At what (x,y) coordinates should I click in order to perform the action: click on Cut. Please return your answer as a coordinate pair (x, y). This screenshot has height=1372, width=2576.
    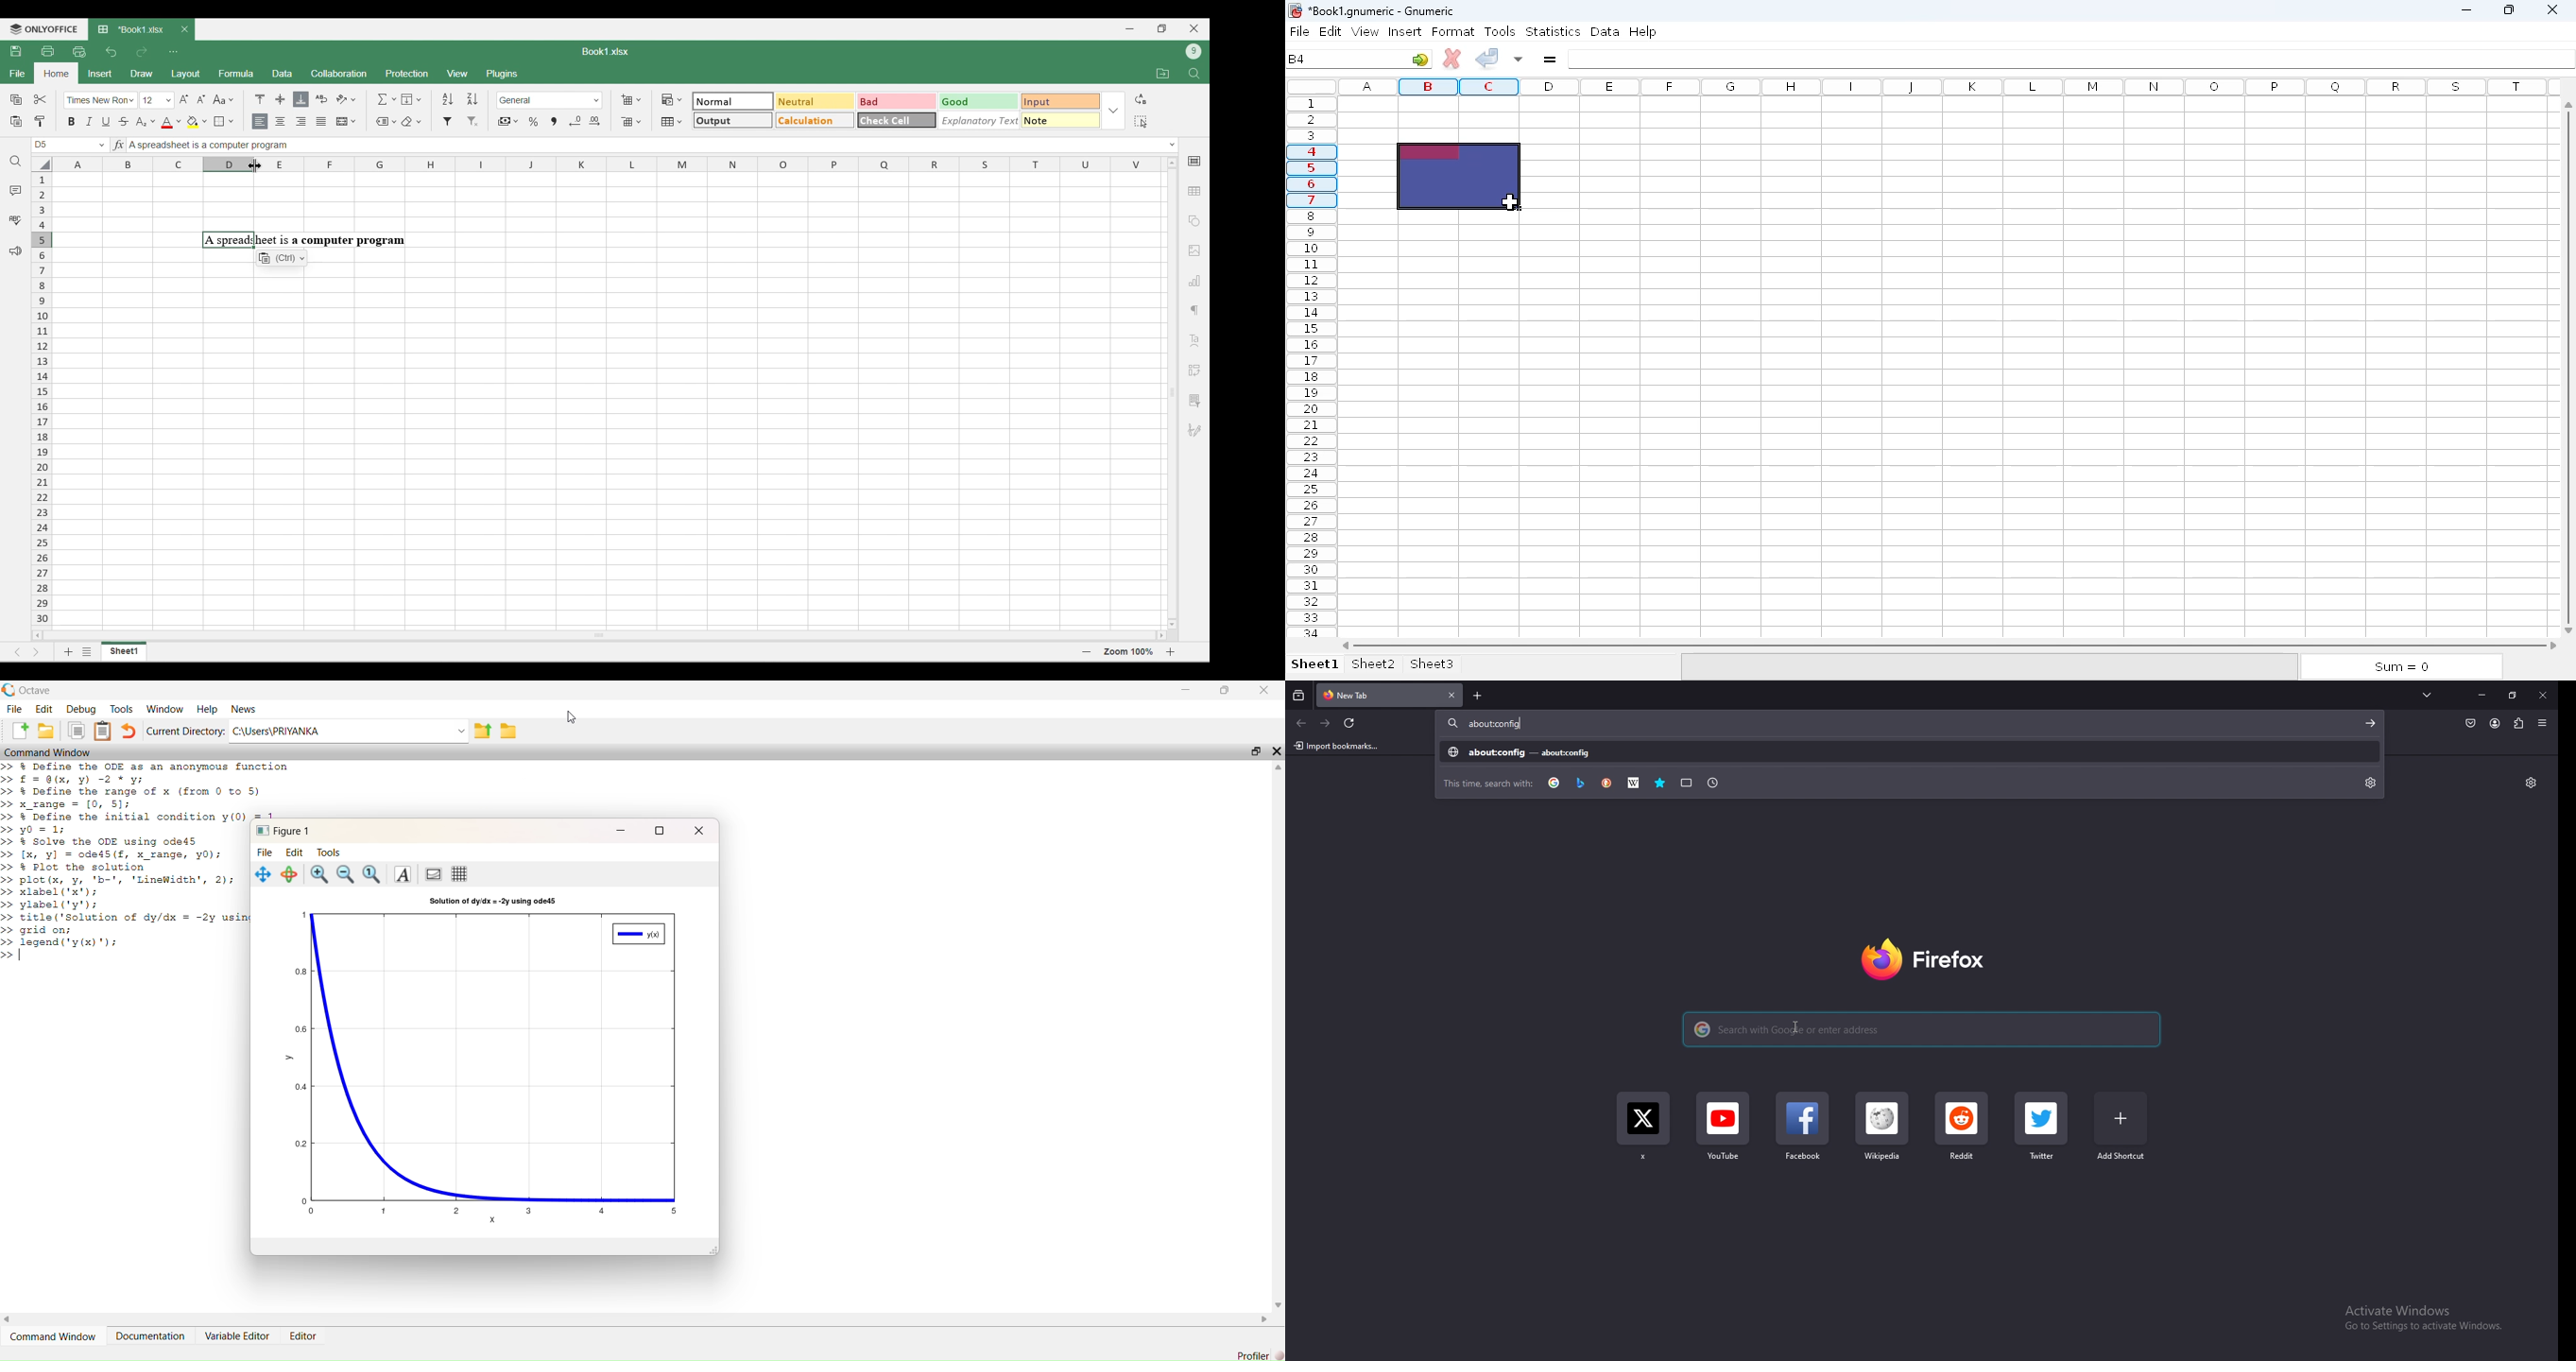
    Looking at the image, I should click on (41, 99).